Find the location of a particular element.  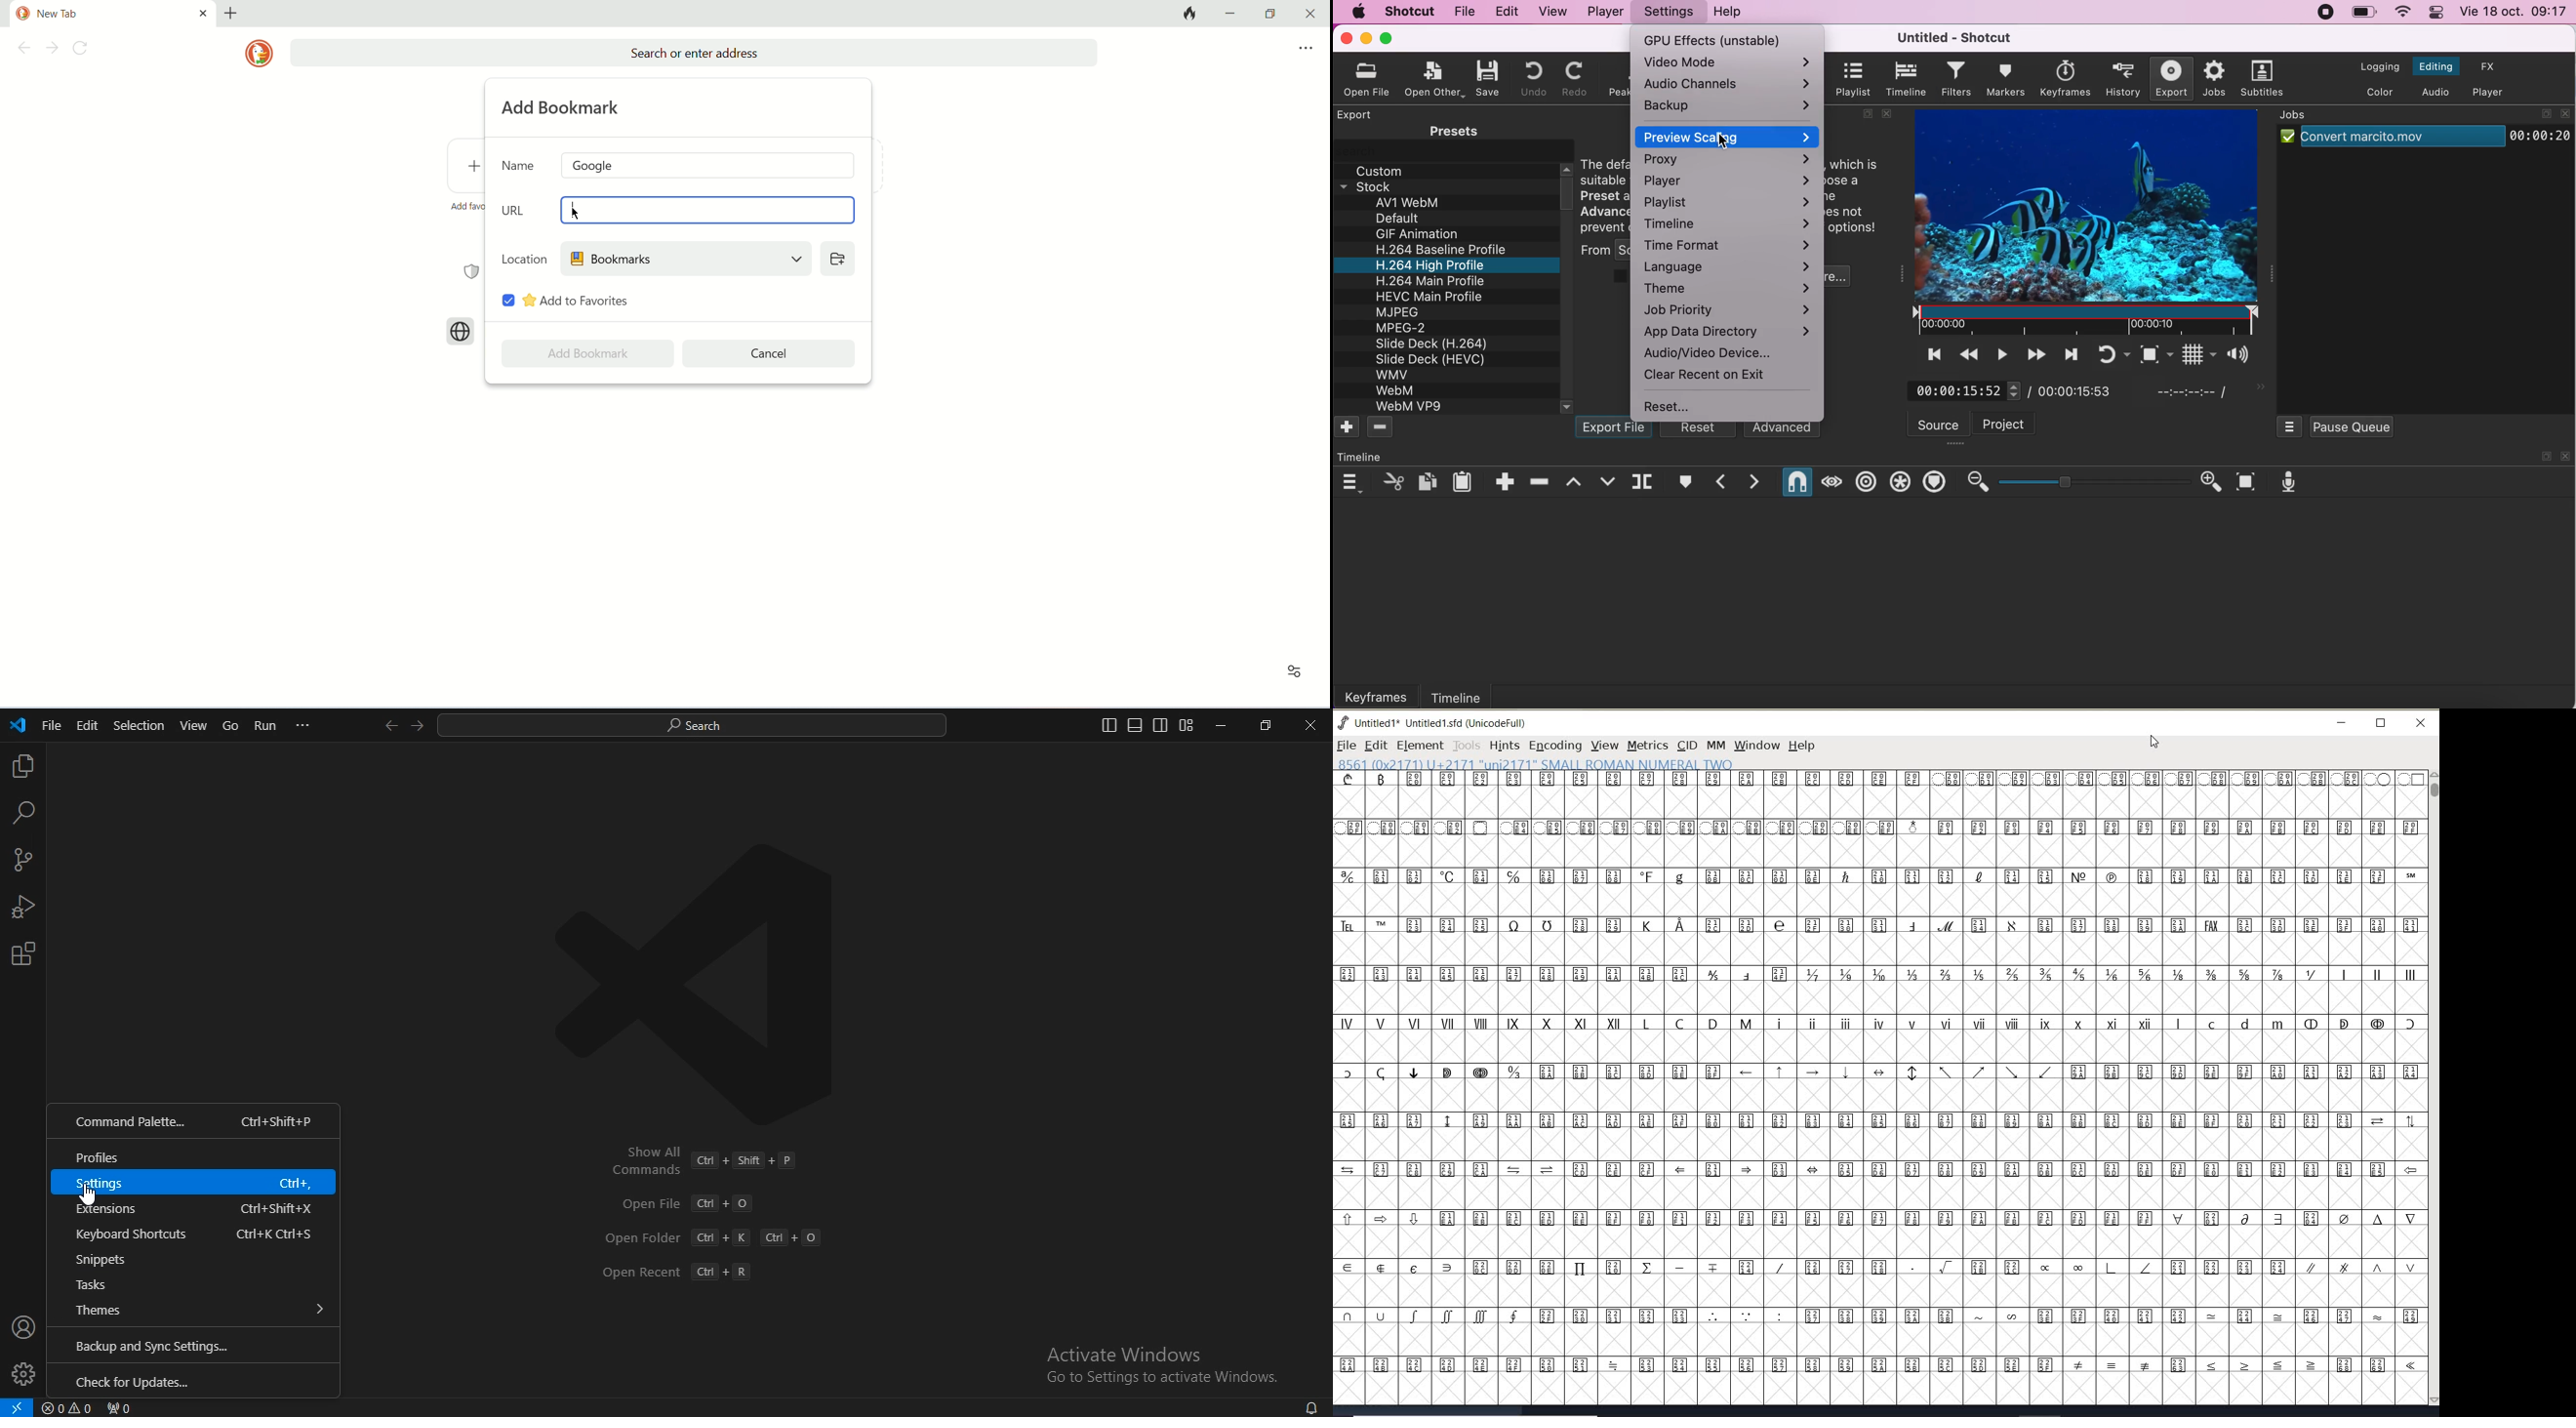

add is located at coordinates (1348, 429).